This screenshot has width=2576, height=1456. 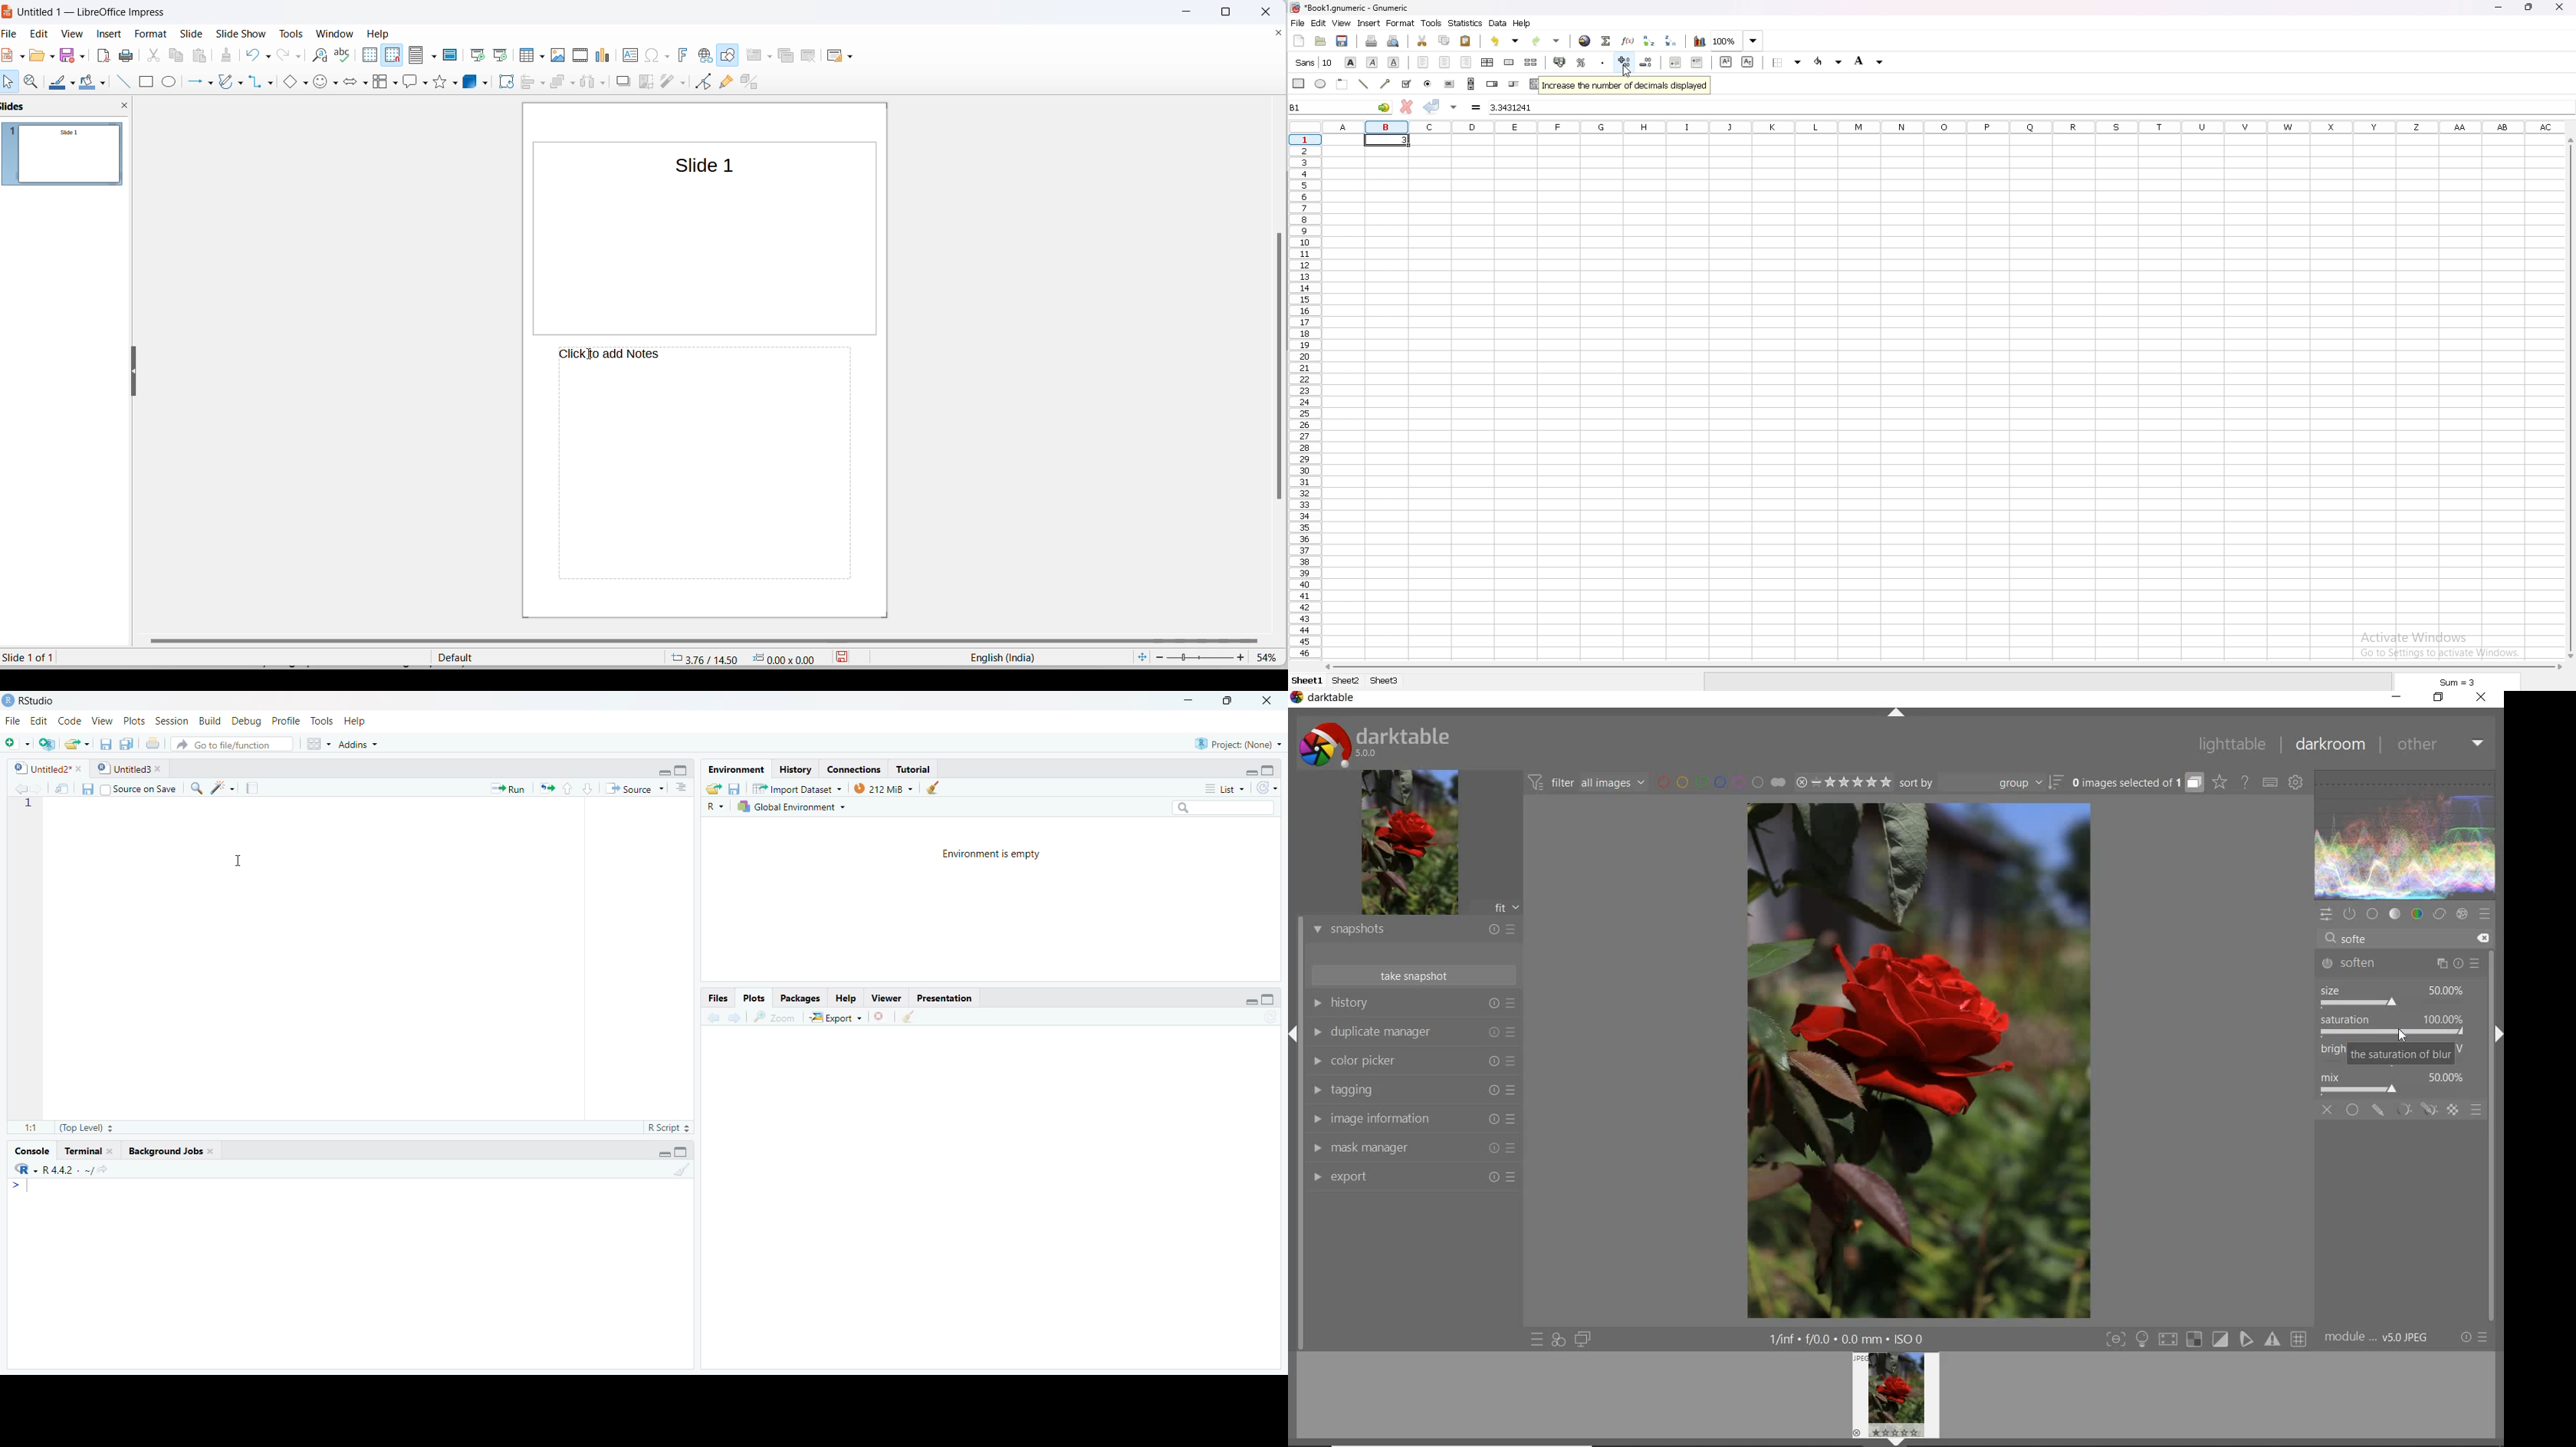 I want to click on 3, so click(x=1407, y=142).